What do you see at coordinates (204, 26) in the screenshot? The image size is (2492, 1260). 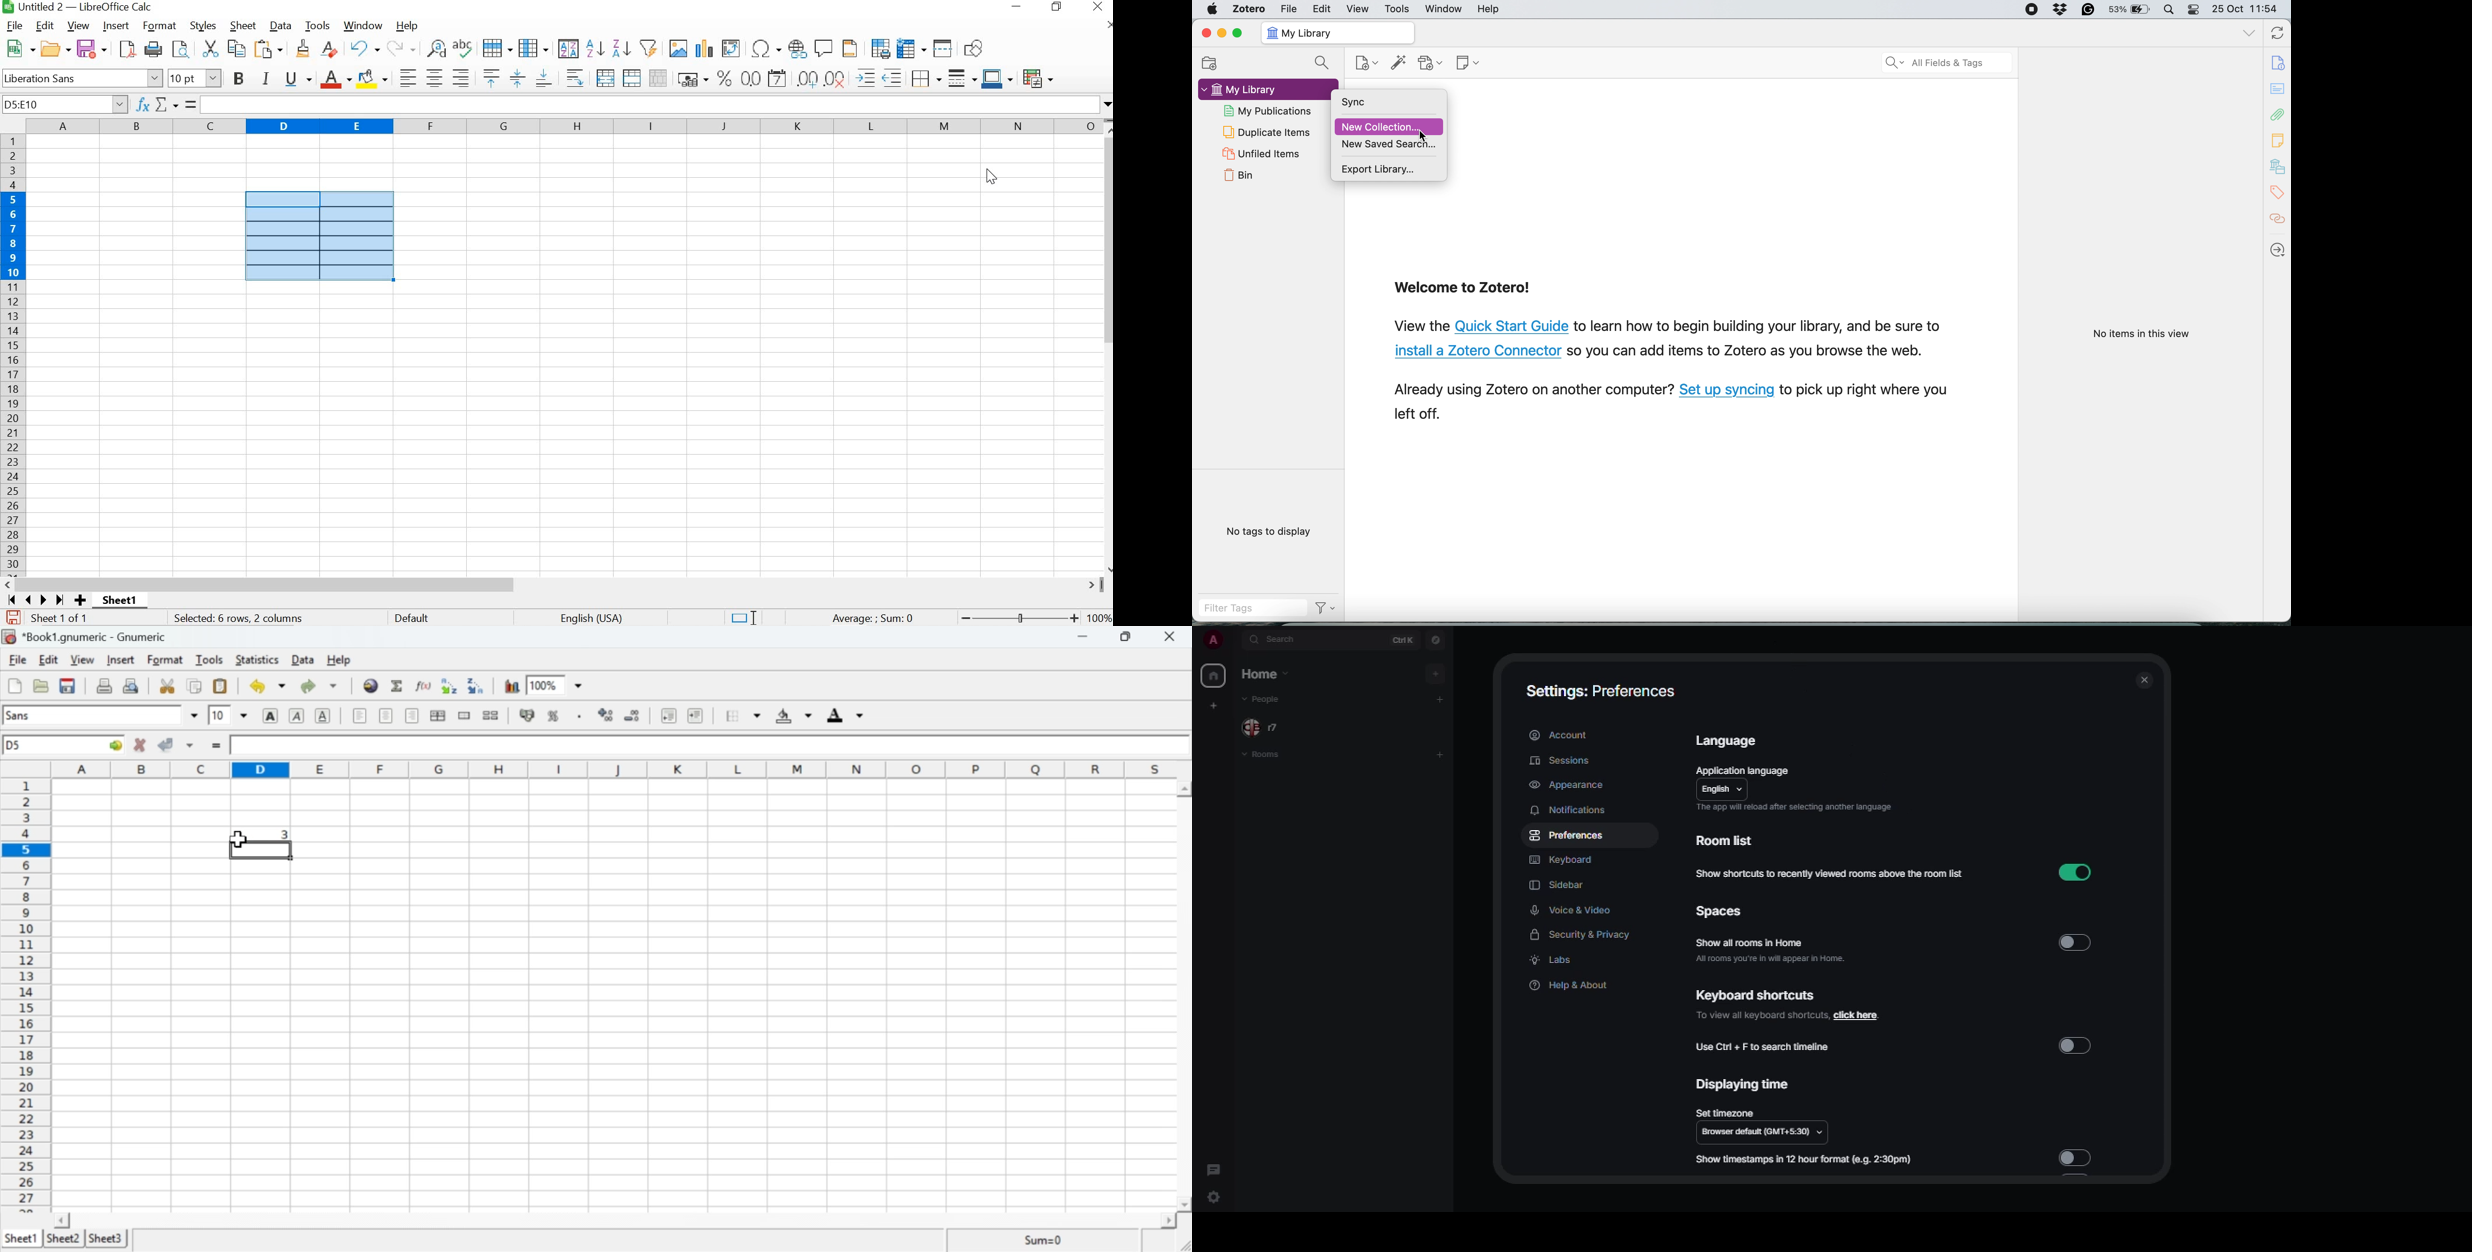 I see `STYLES` at bounding box center [204, 26].